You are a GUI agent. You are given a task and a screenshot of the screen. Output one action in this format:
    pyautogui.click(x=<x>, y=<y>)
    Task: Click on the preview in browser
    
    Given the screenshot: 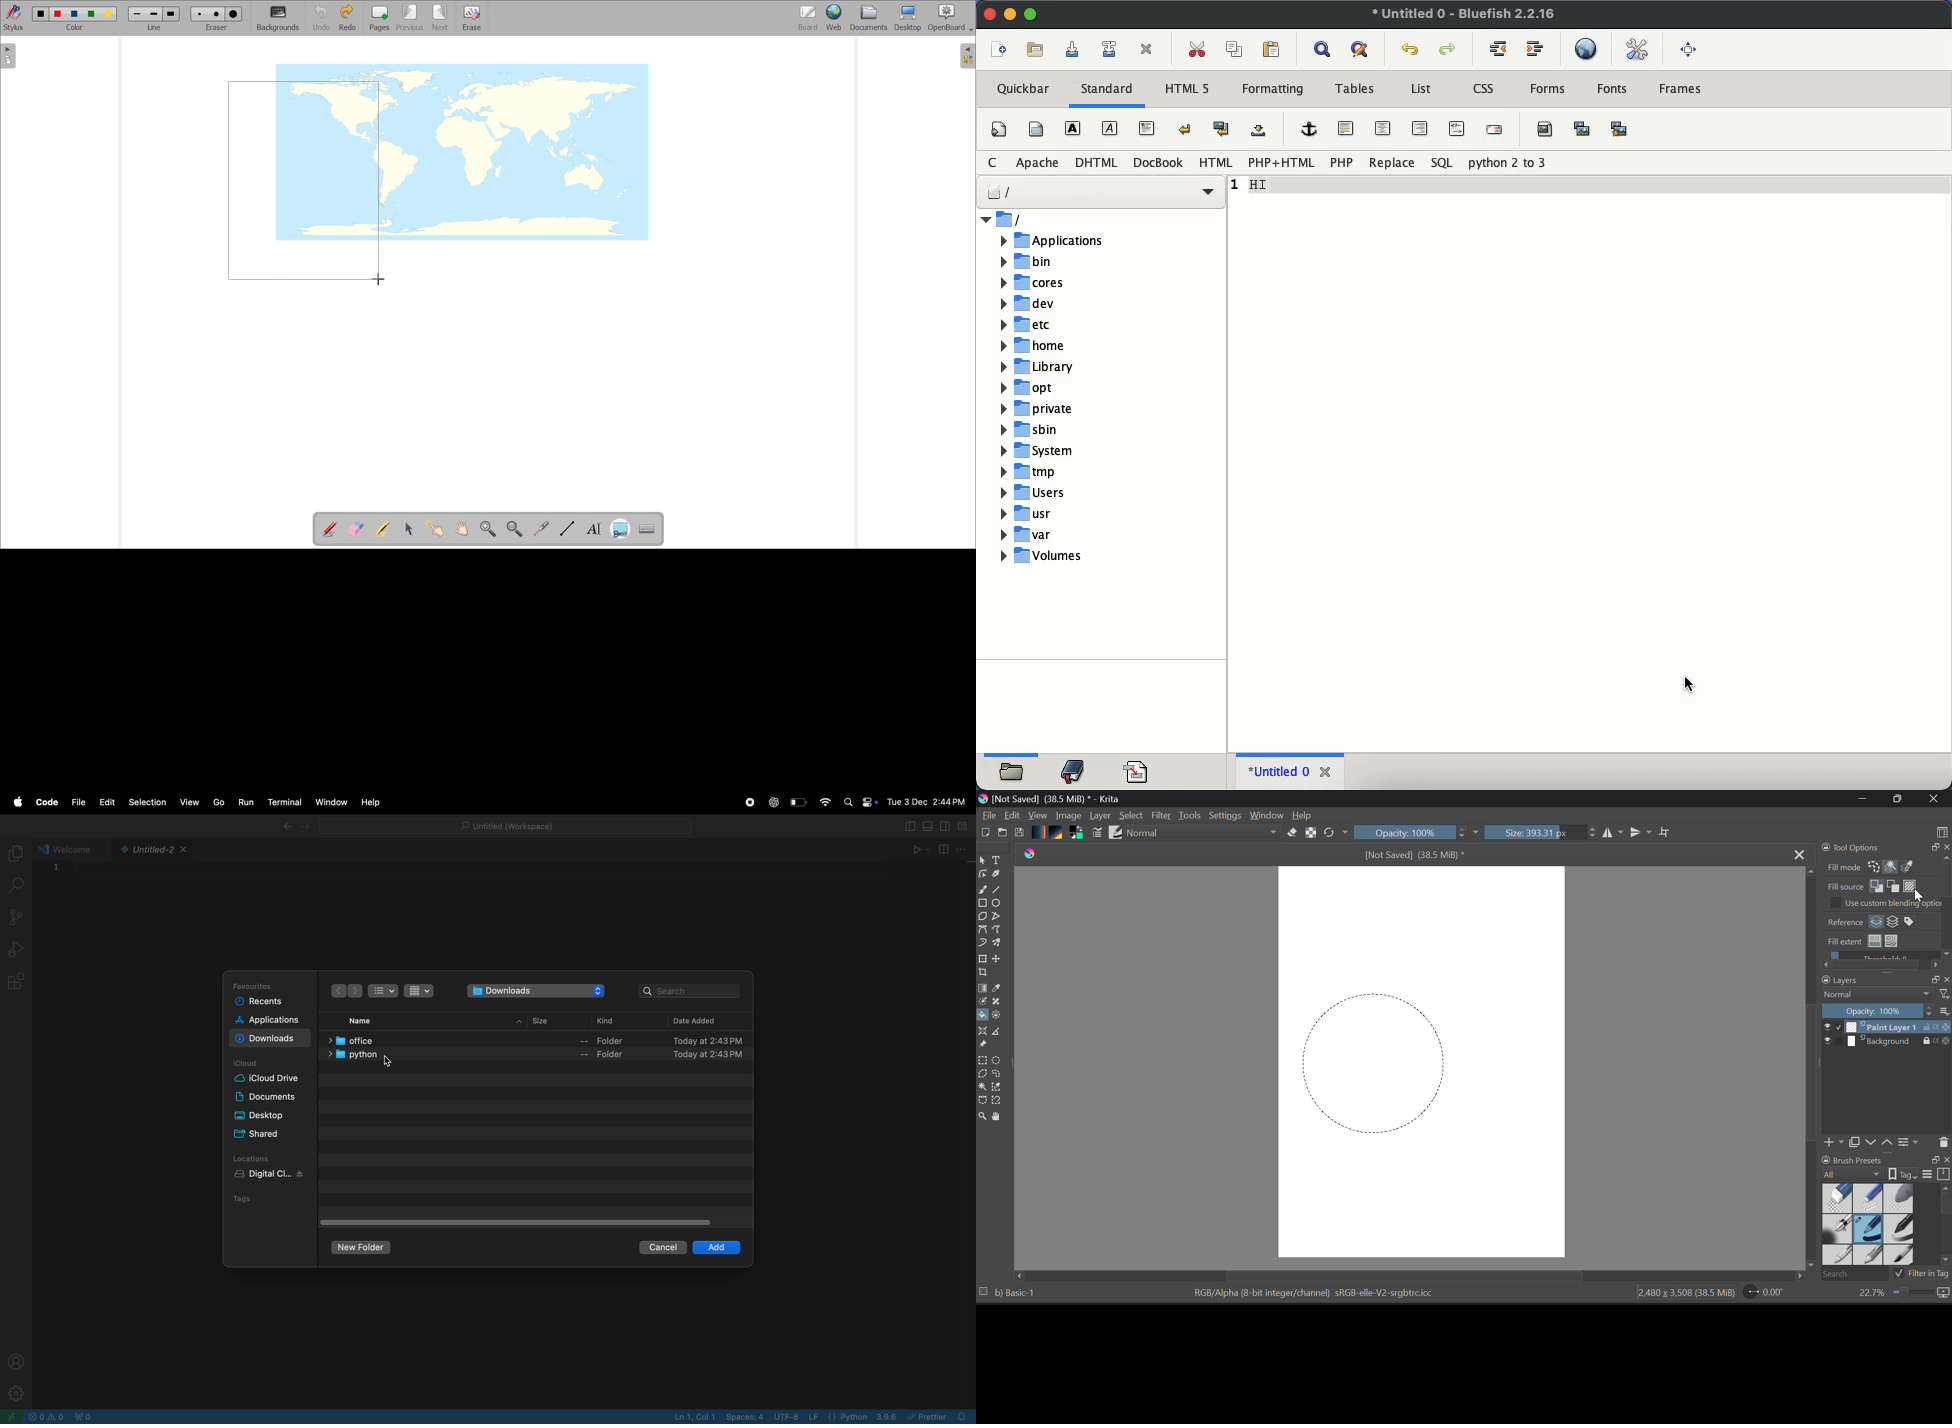 What is the action you would take?
    pyautogui.click(x=1585, y=50)
    